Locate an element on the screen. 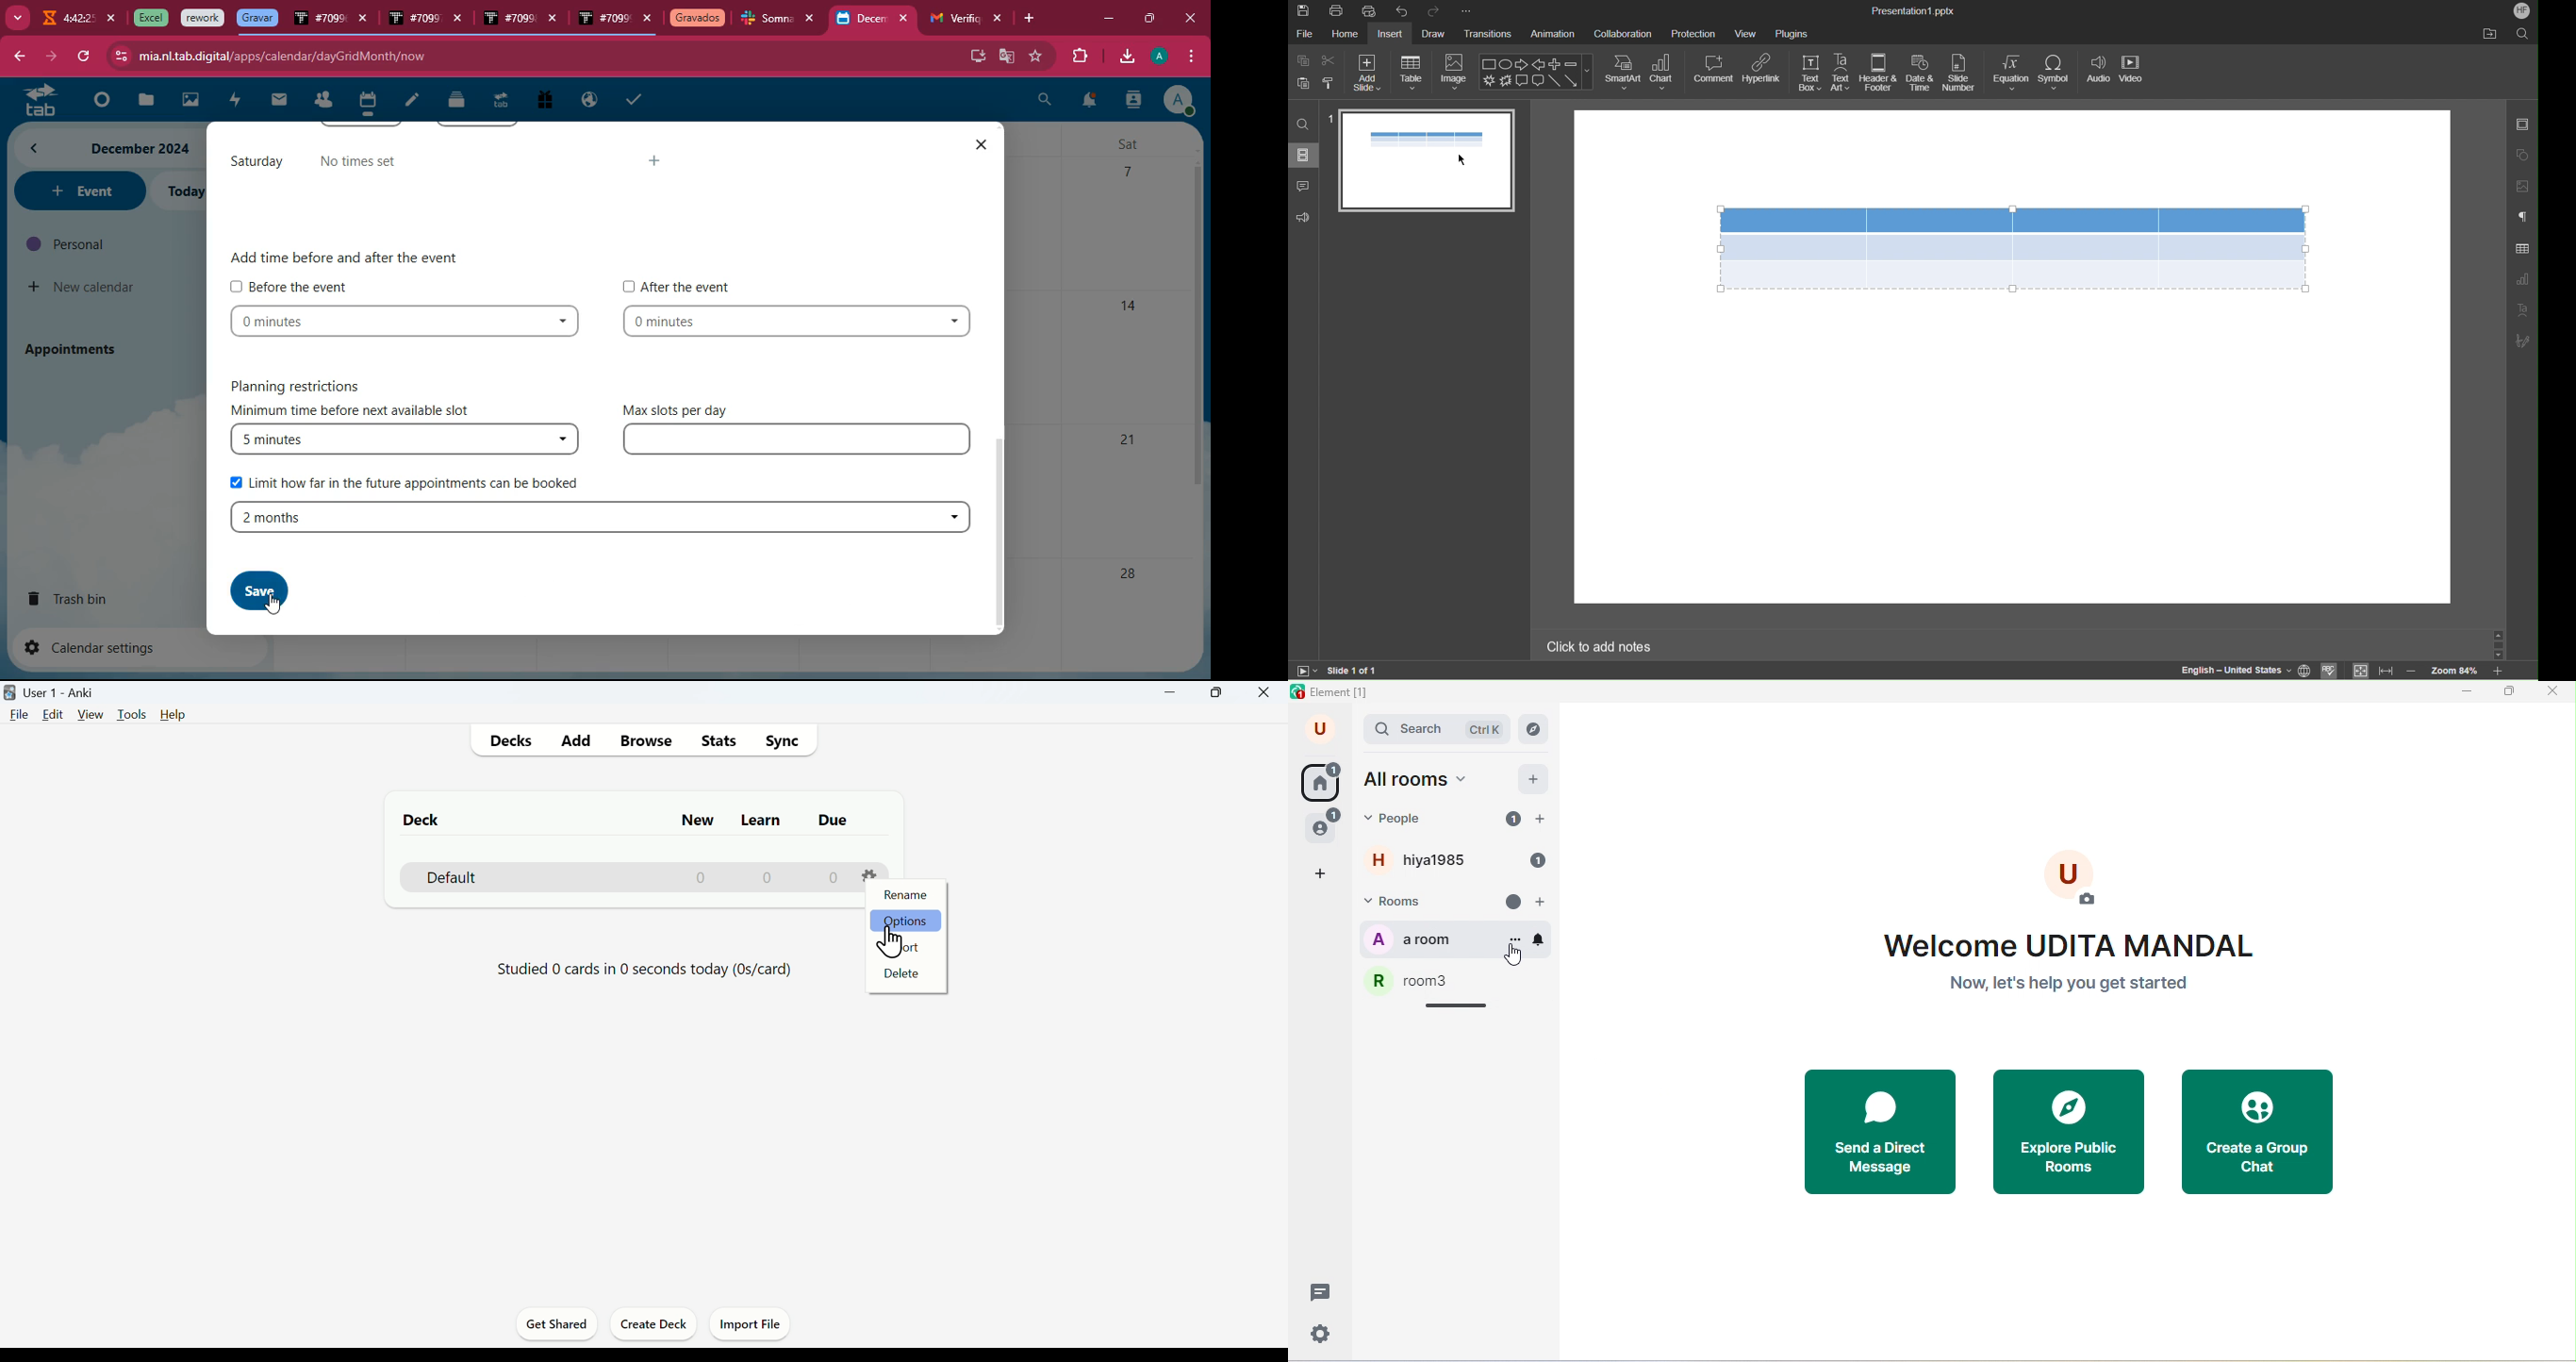 The image size is (2576, 1372). Cut is located at coordinates (1330, 61).